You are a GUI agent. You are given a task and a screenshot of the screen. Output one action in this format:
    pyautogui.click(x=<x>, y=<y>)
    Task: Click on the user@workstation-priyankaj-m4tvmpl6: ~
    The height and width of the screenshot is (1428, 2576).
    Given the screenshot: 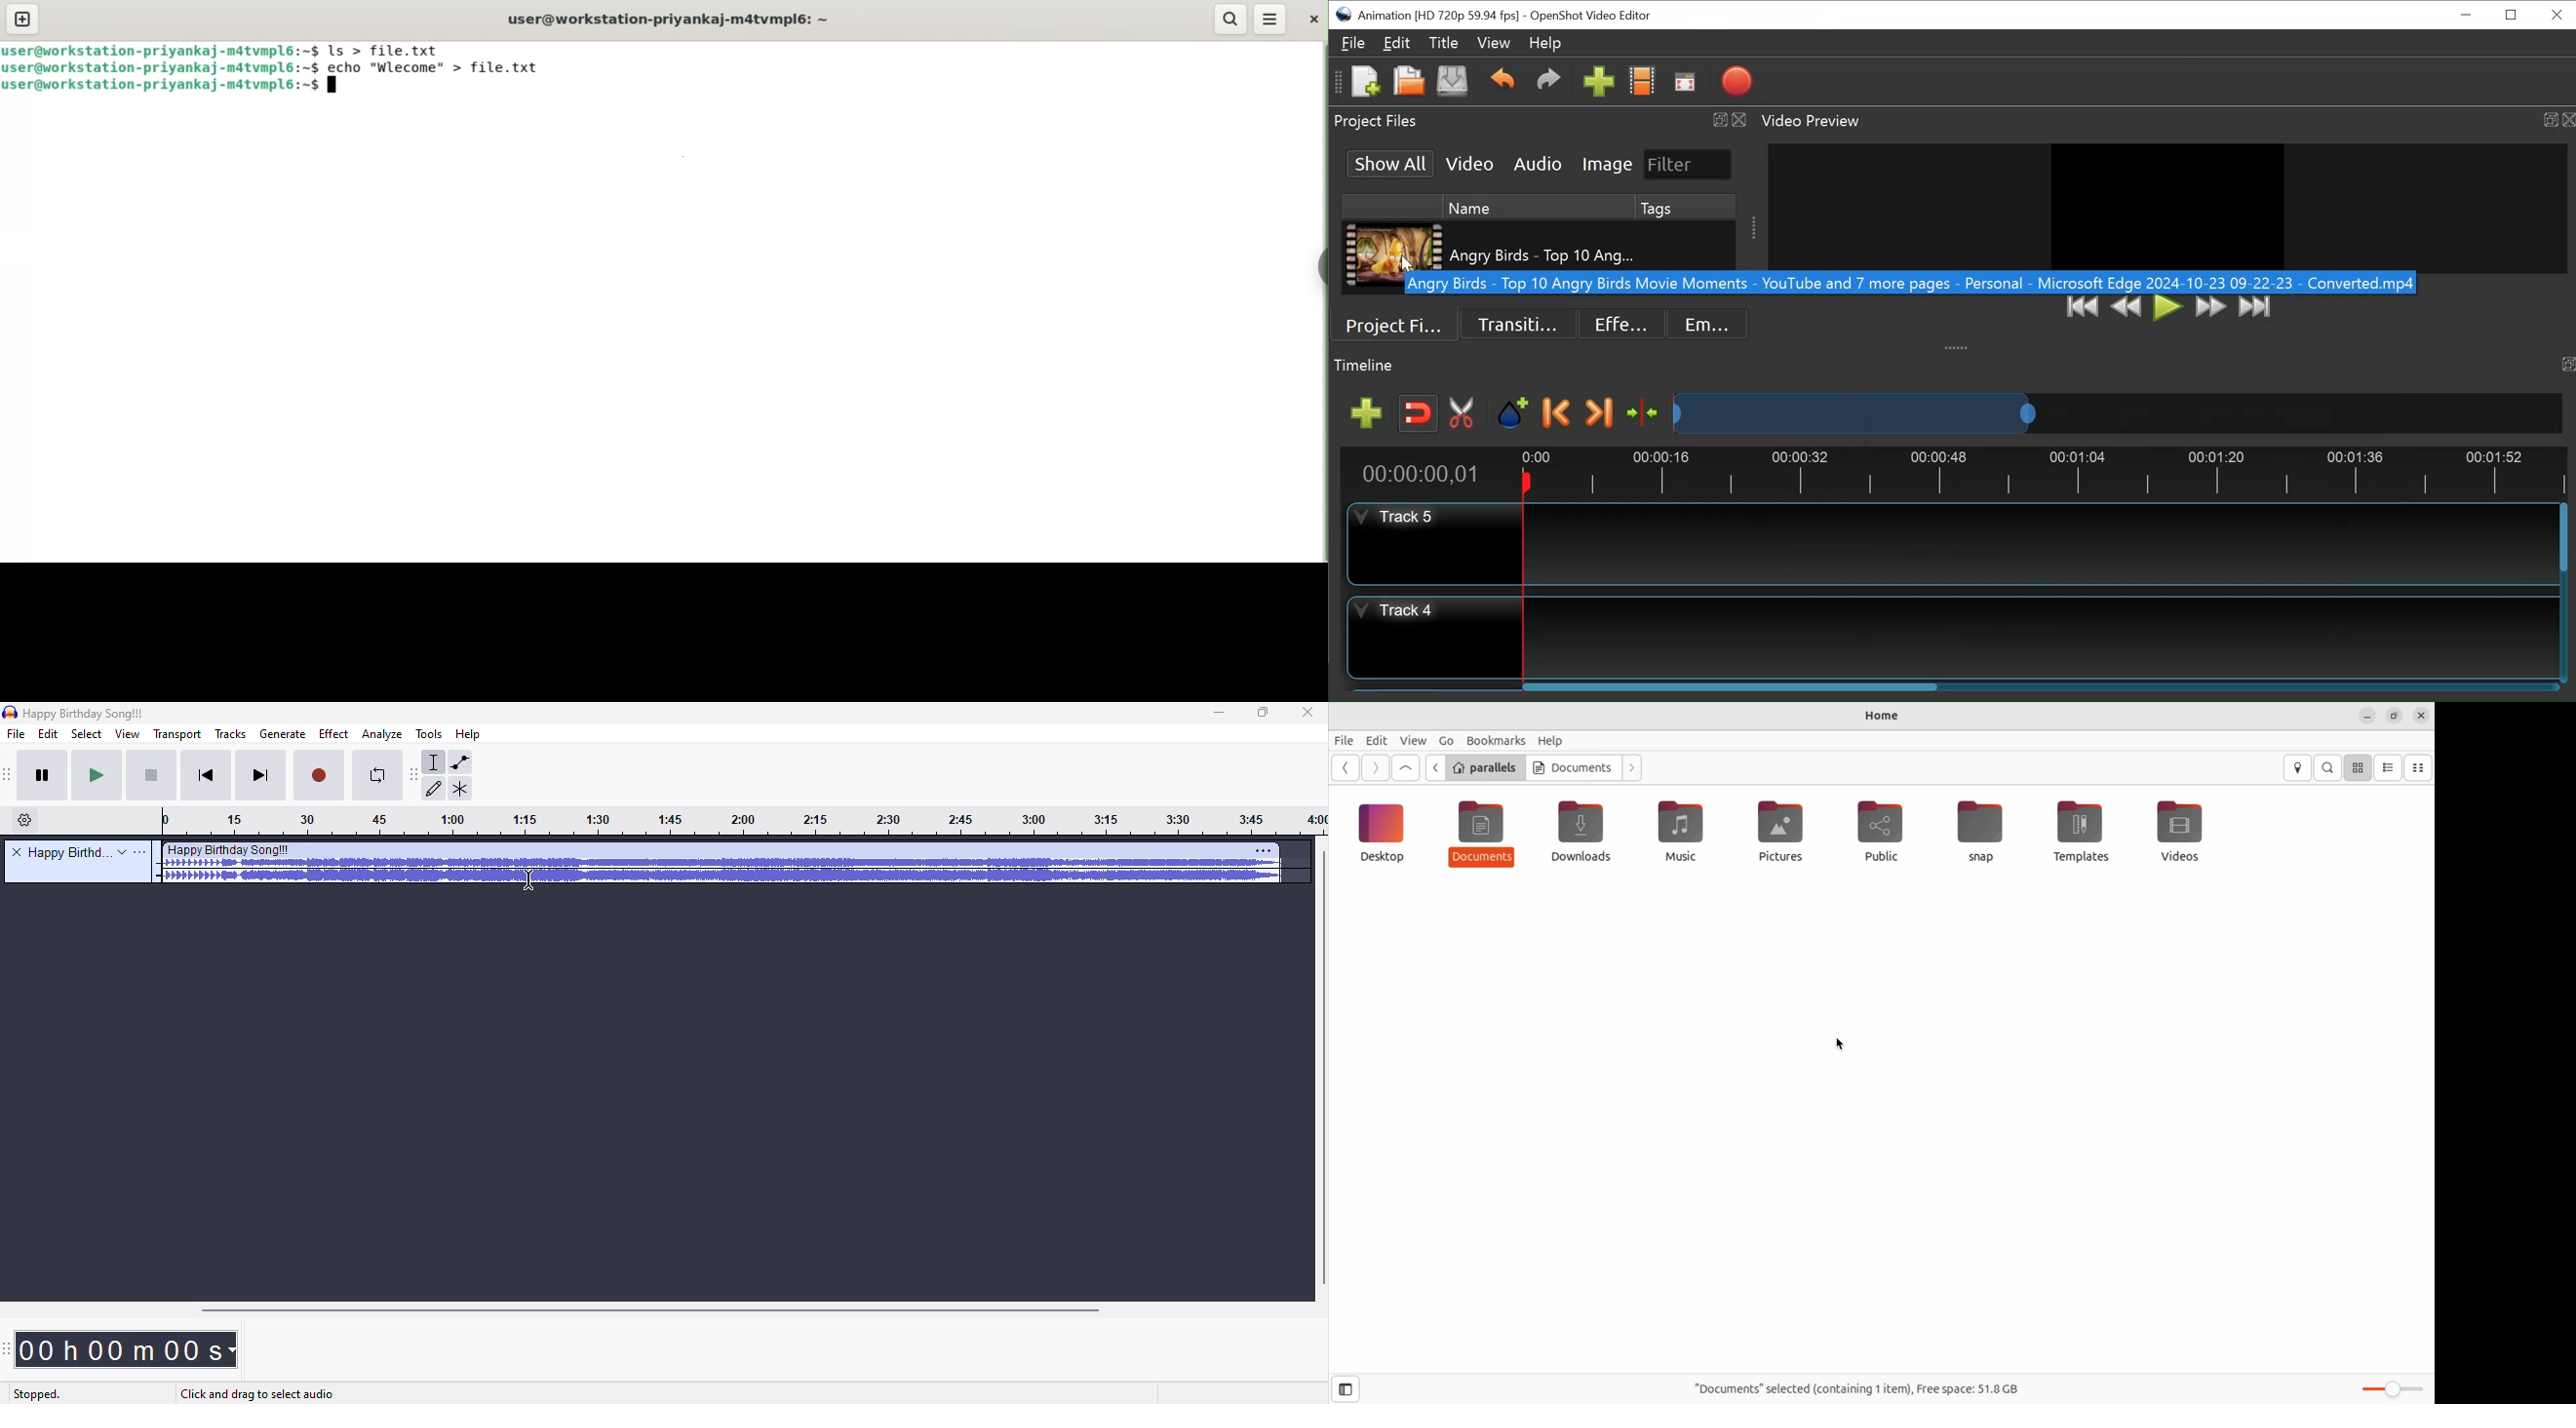 What is the action you would take?
    pyautogui.click(x=675, y=19)
    